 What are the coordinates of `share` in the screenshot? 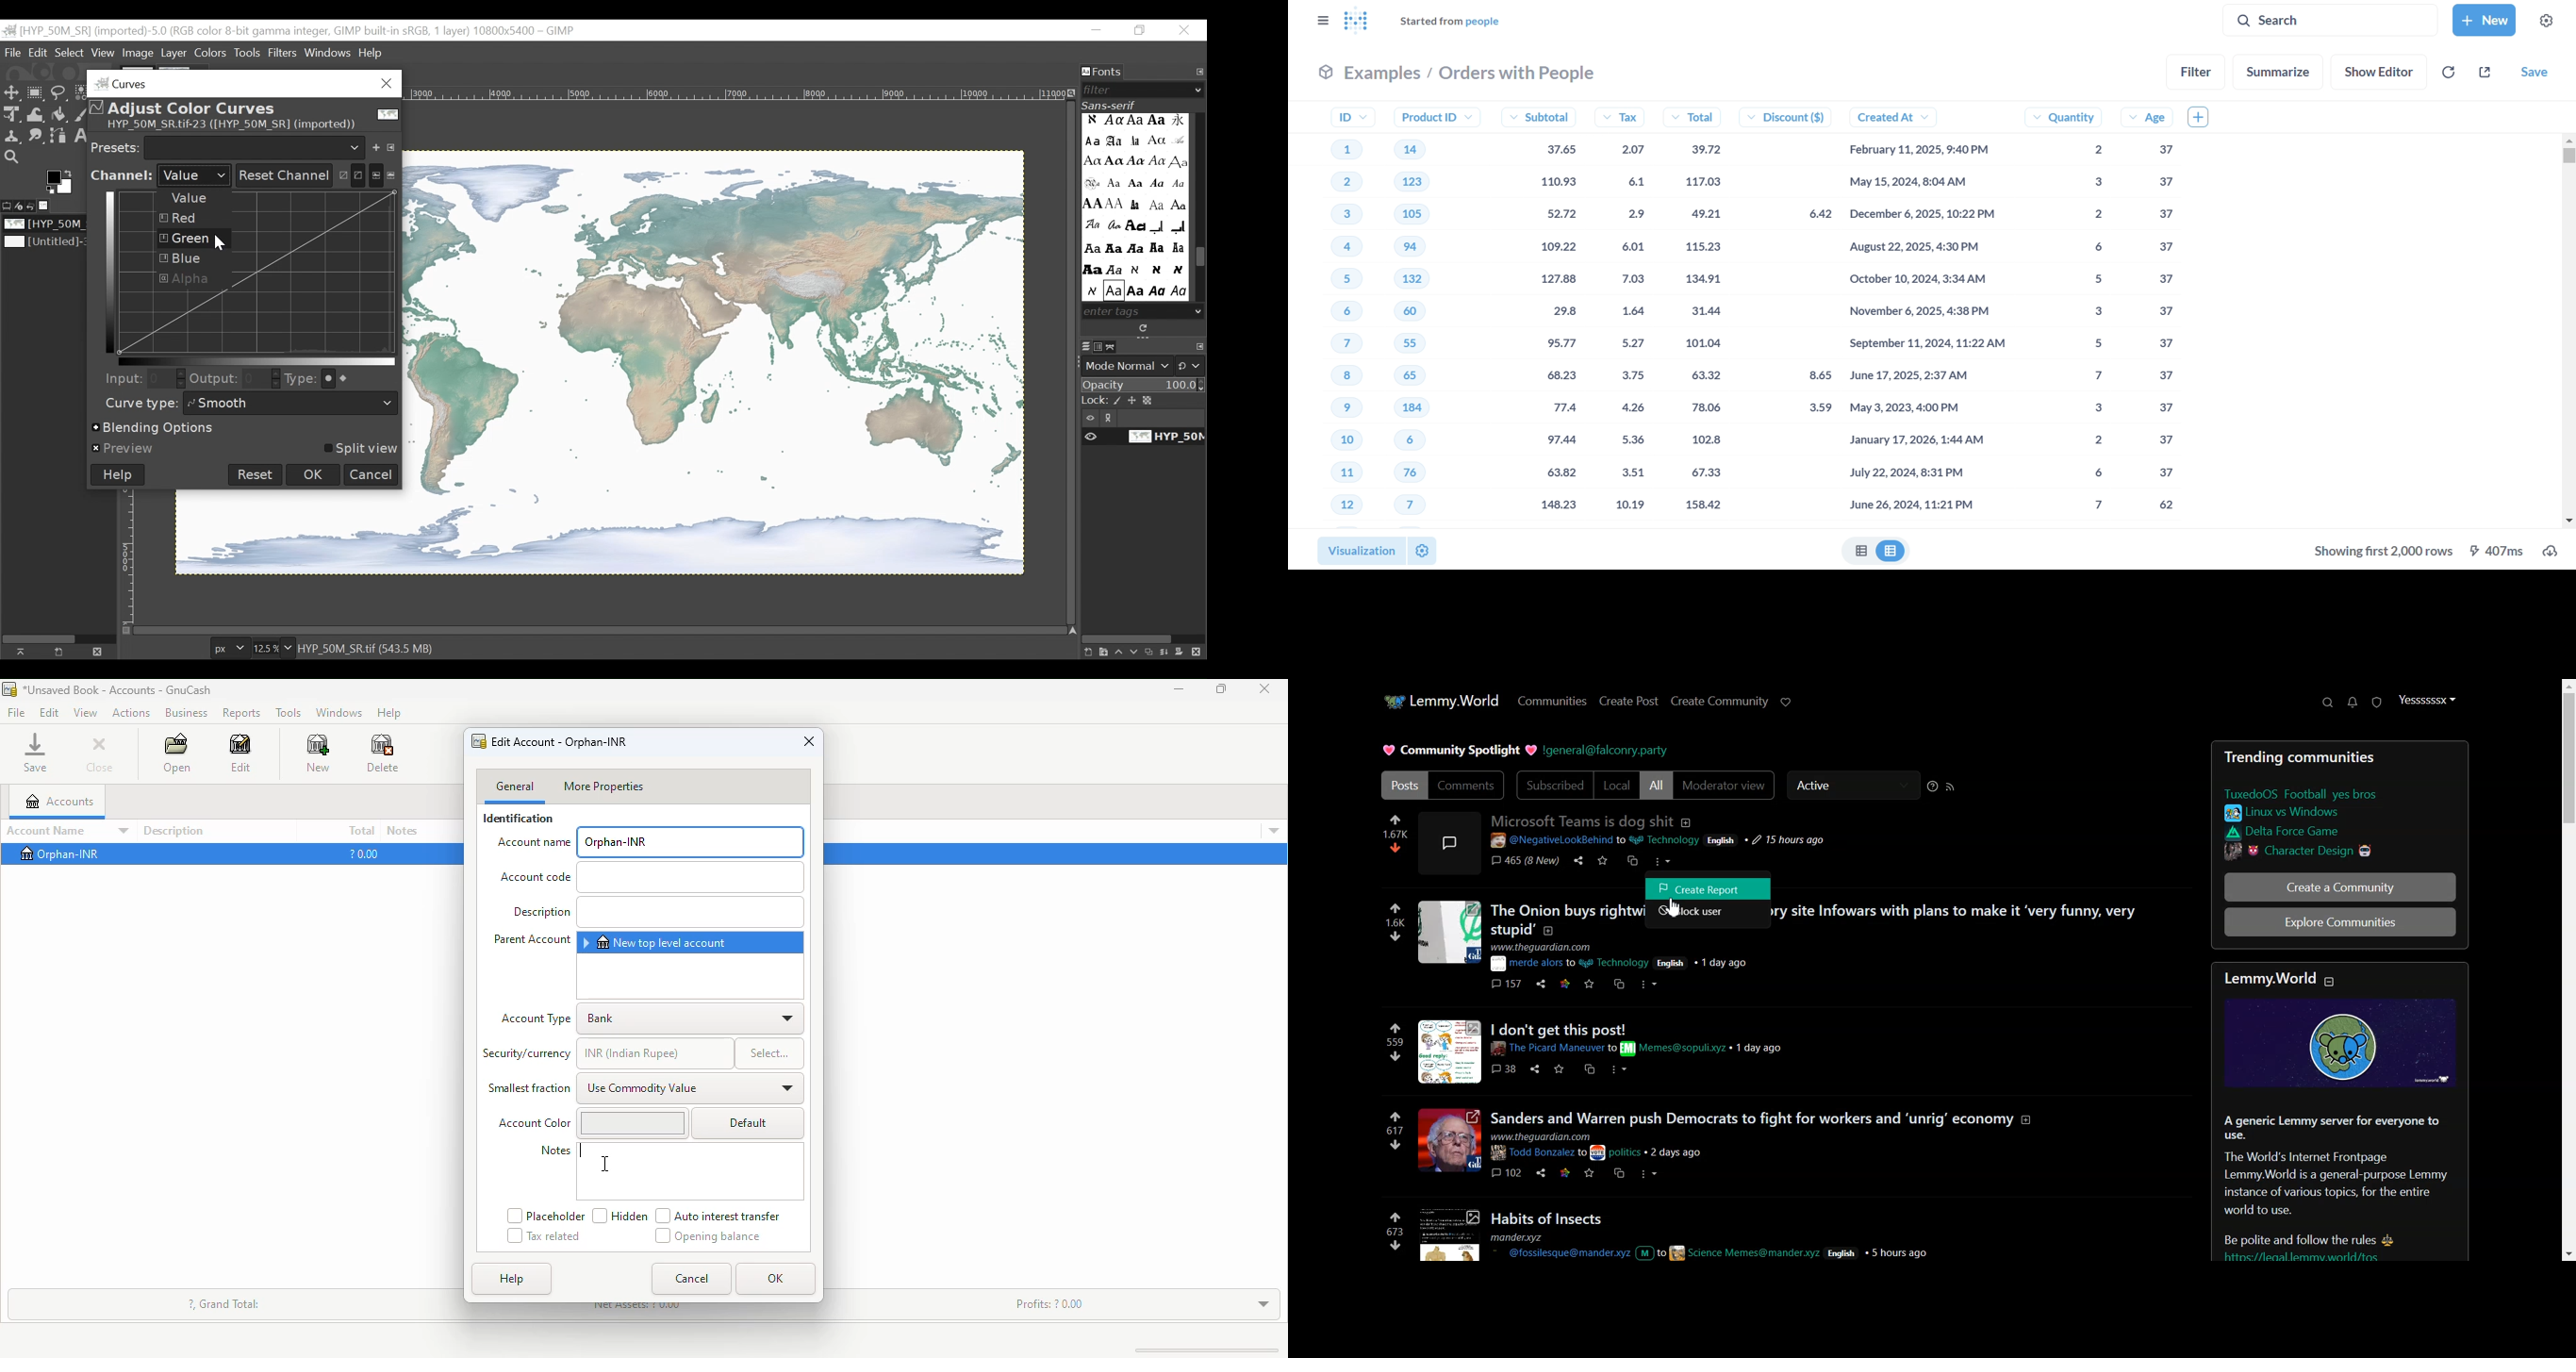 It's located at (1580, 861).